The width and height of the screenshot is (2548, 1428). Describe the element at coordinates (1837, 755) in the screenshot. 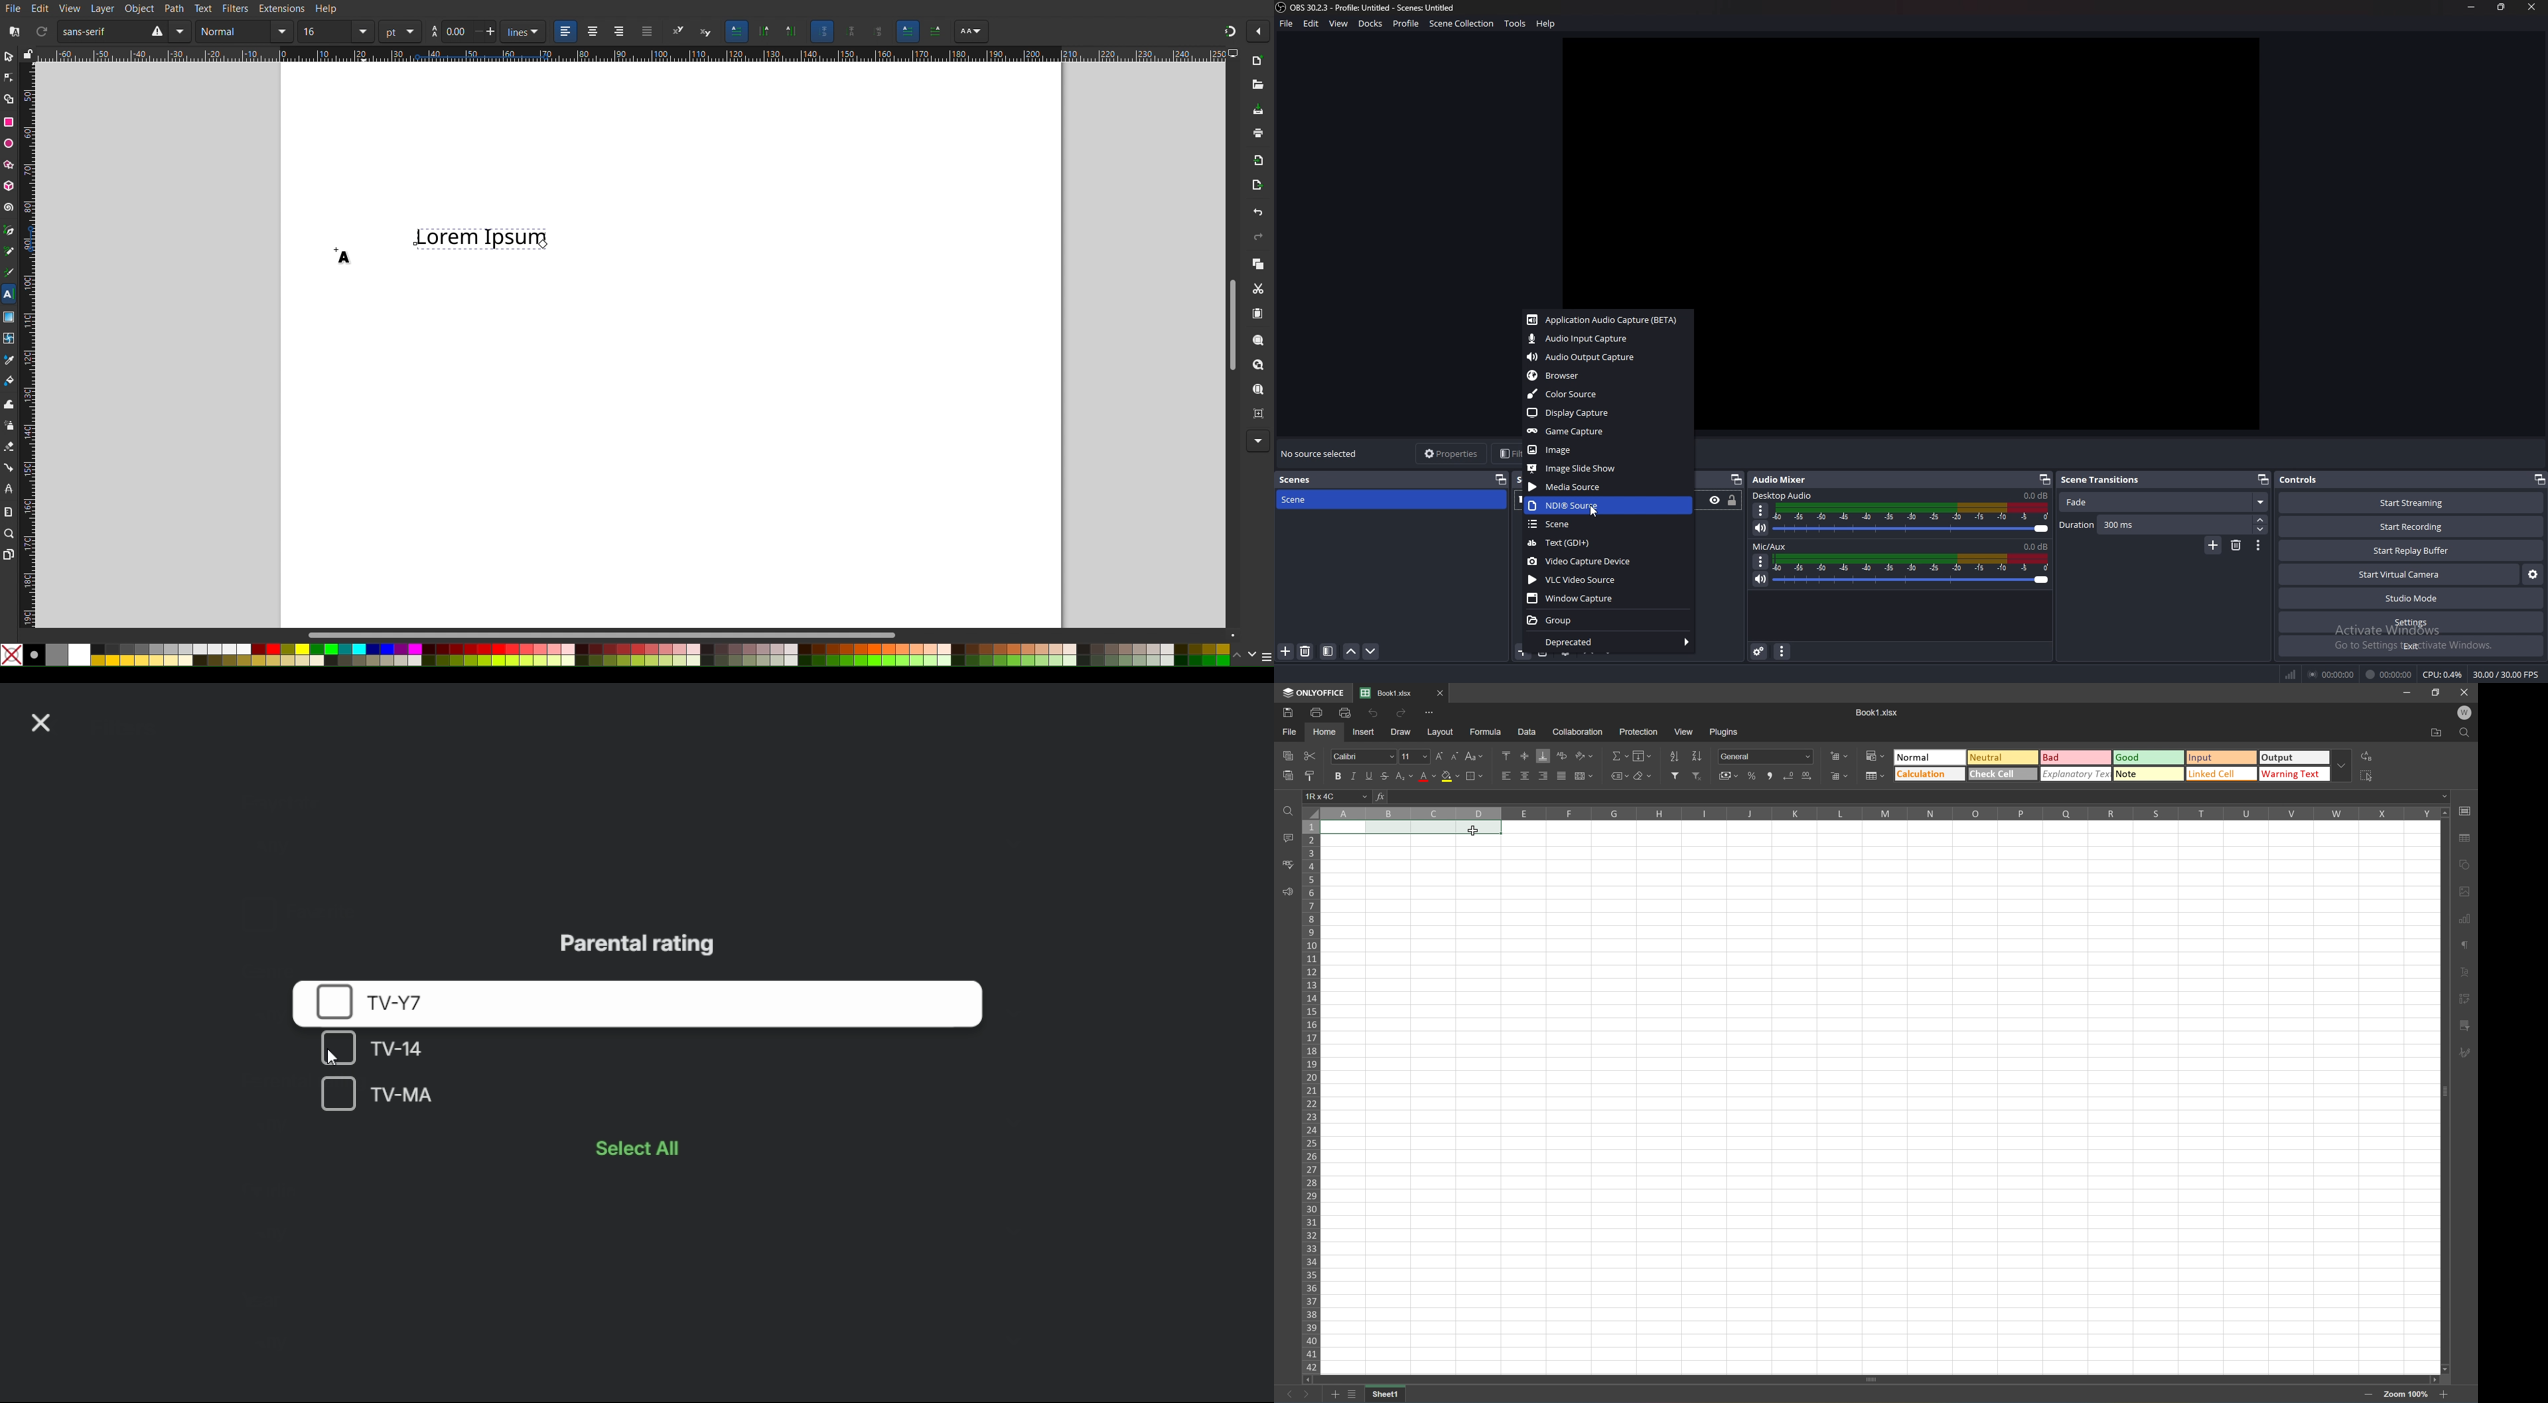

I see `Insert cells` at that location.